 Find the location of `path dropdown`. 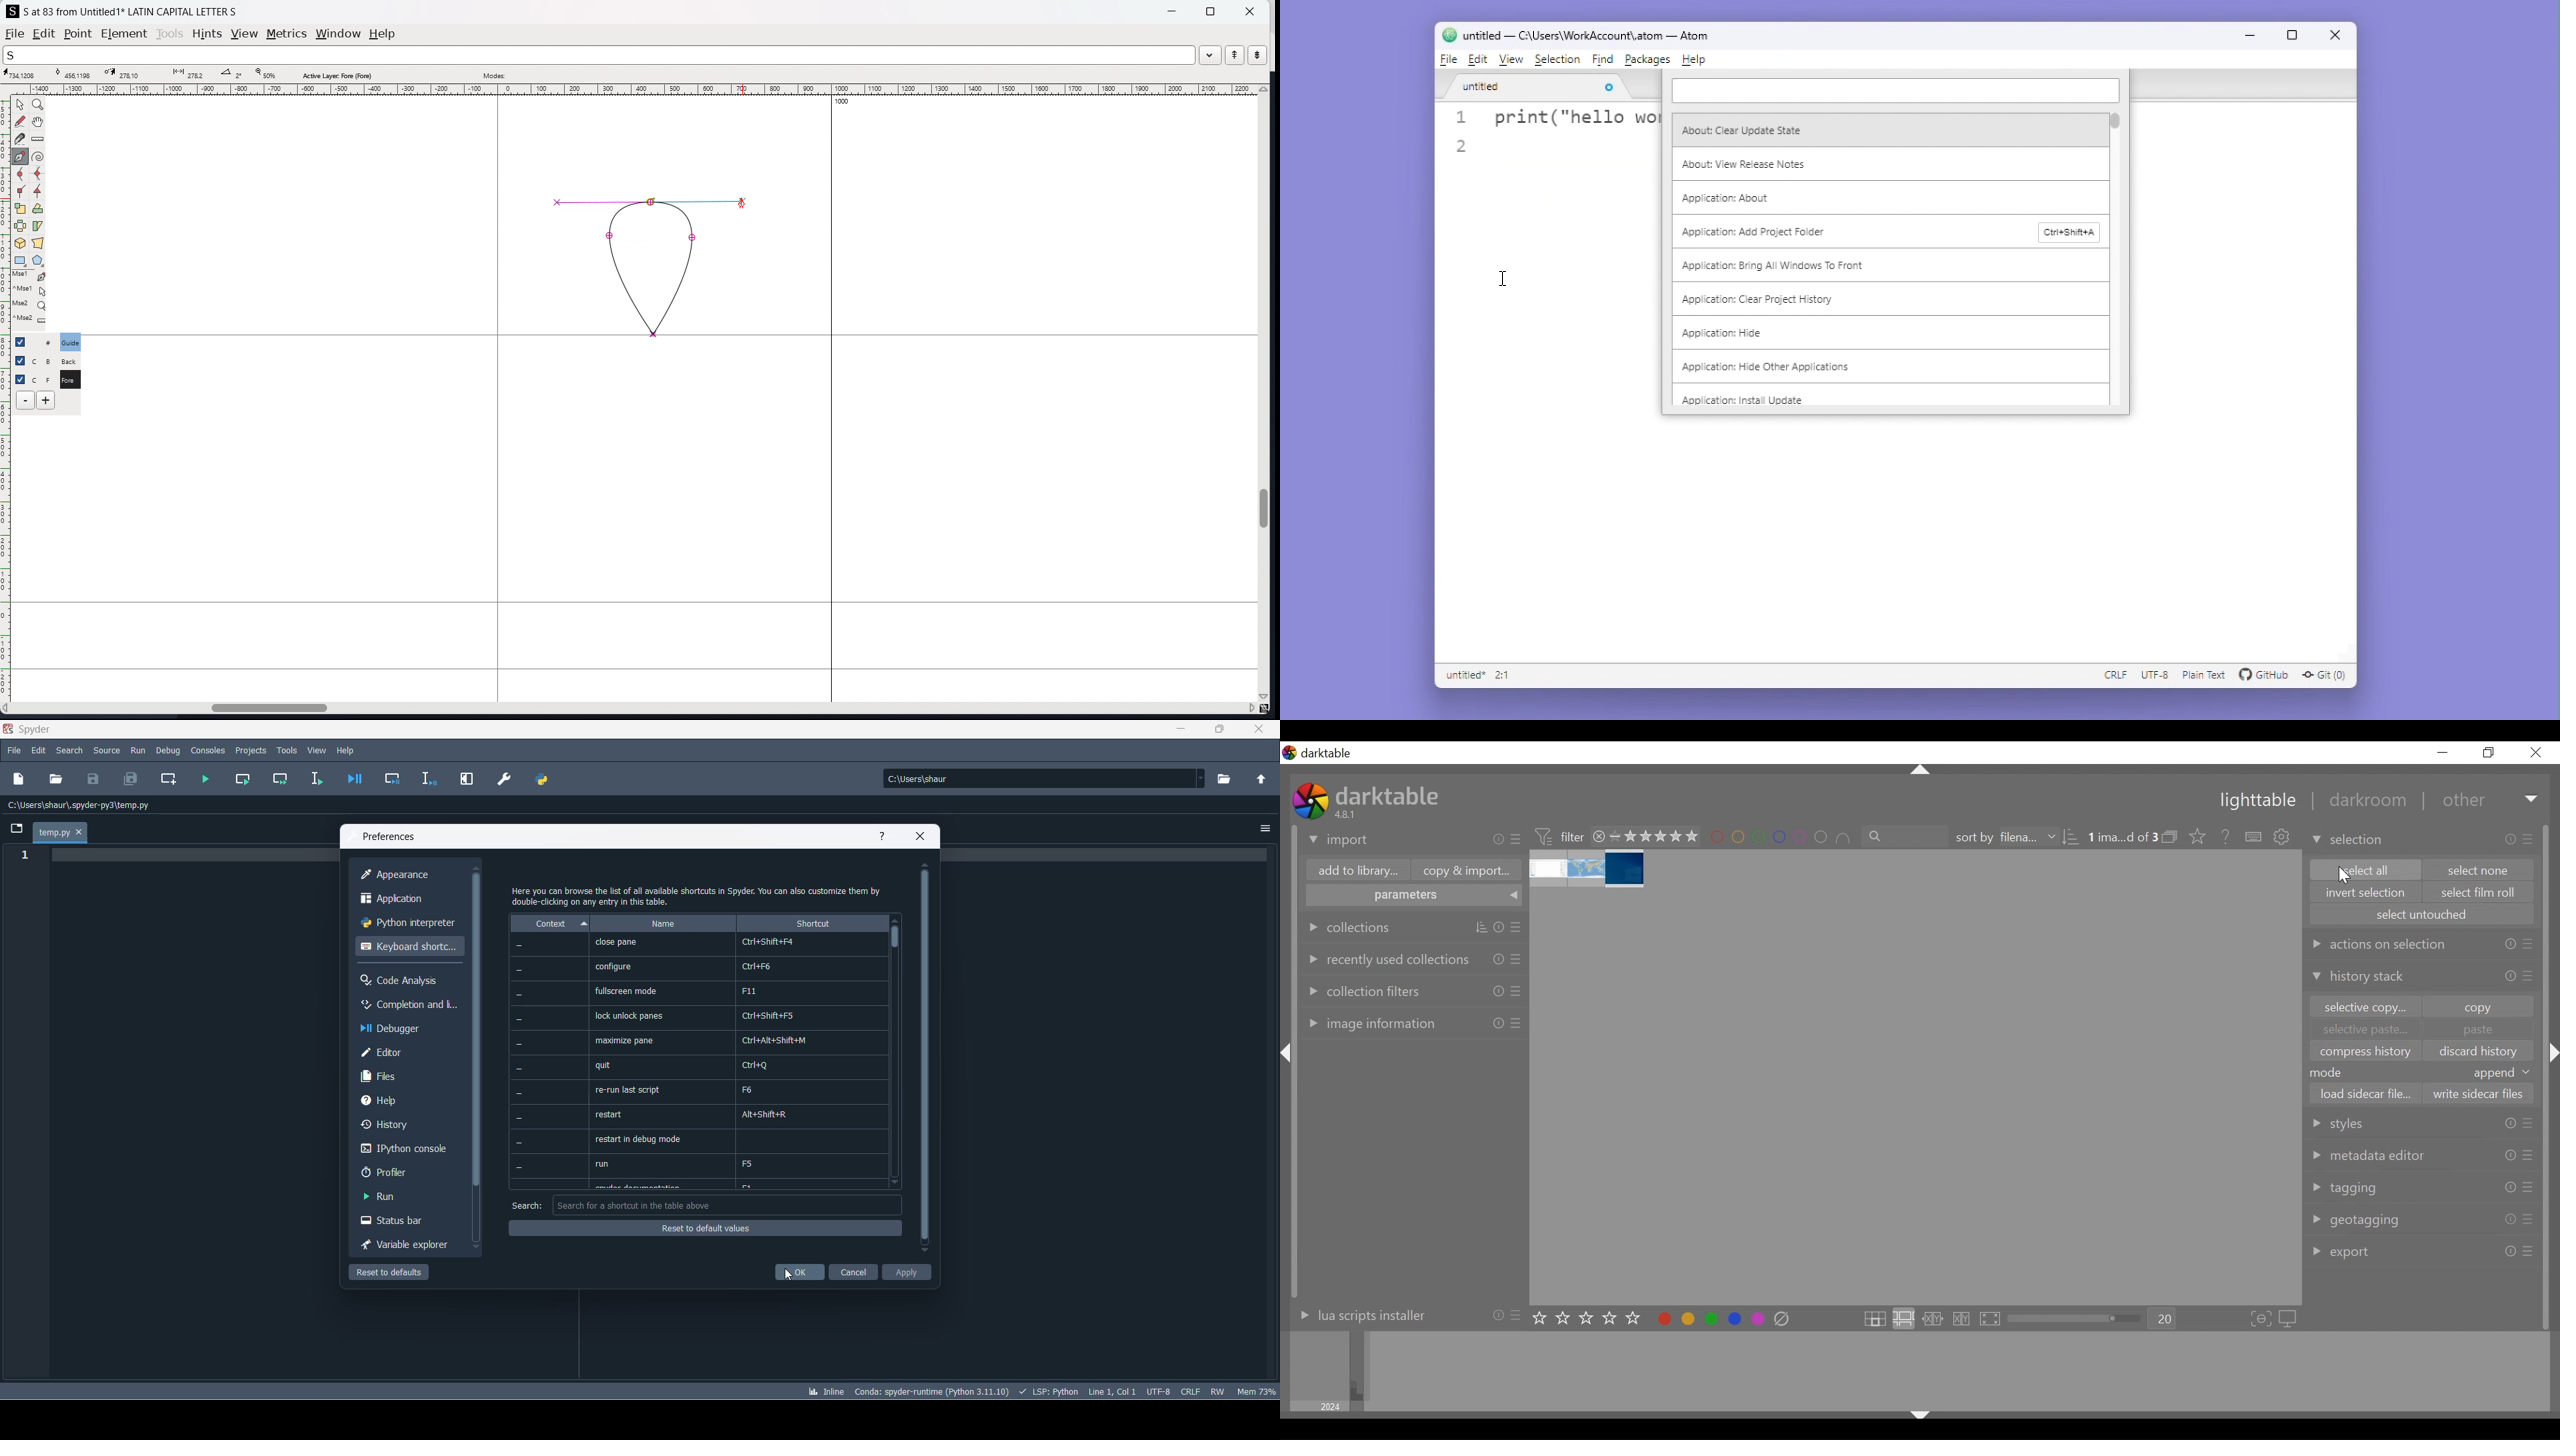

path dropdown is located at coordinates (1203, 780).